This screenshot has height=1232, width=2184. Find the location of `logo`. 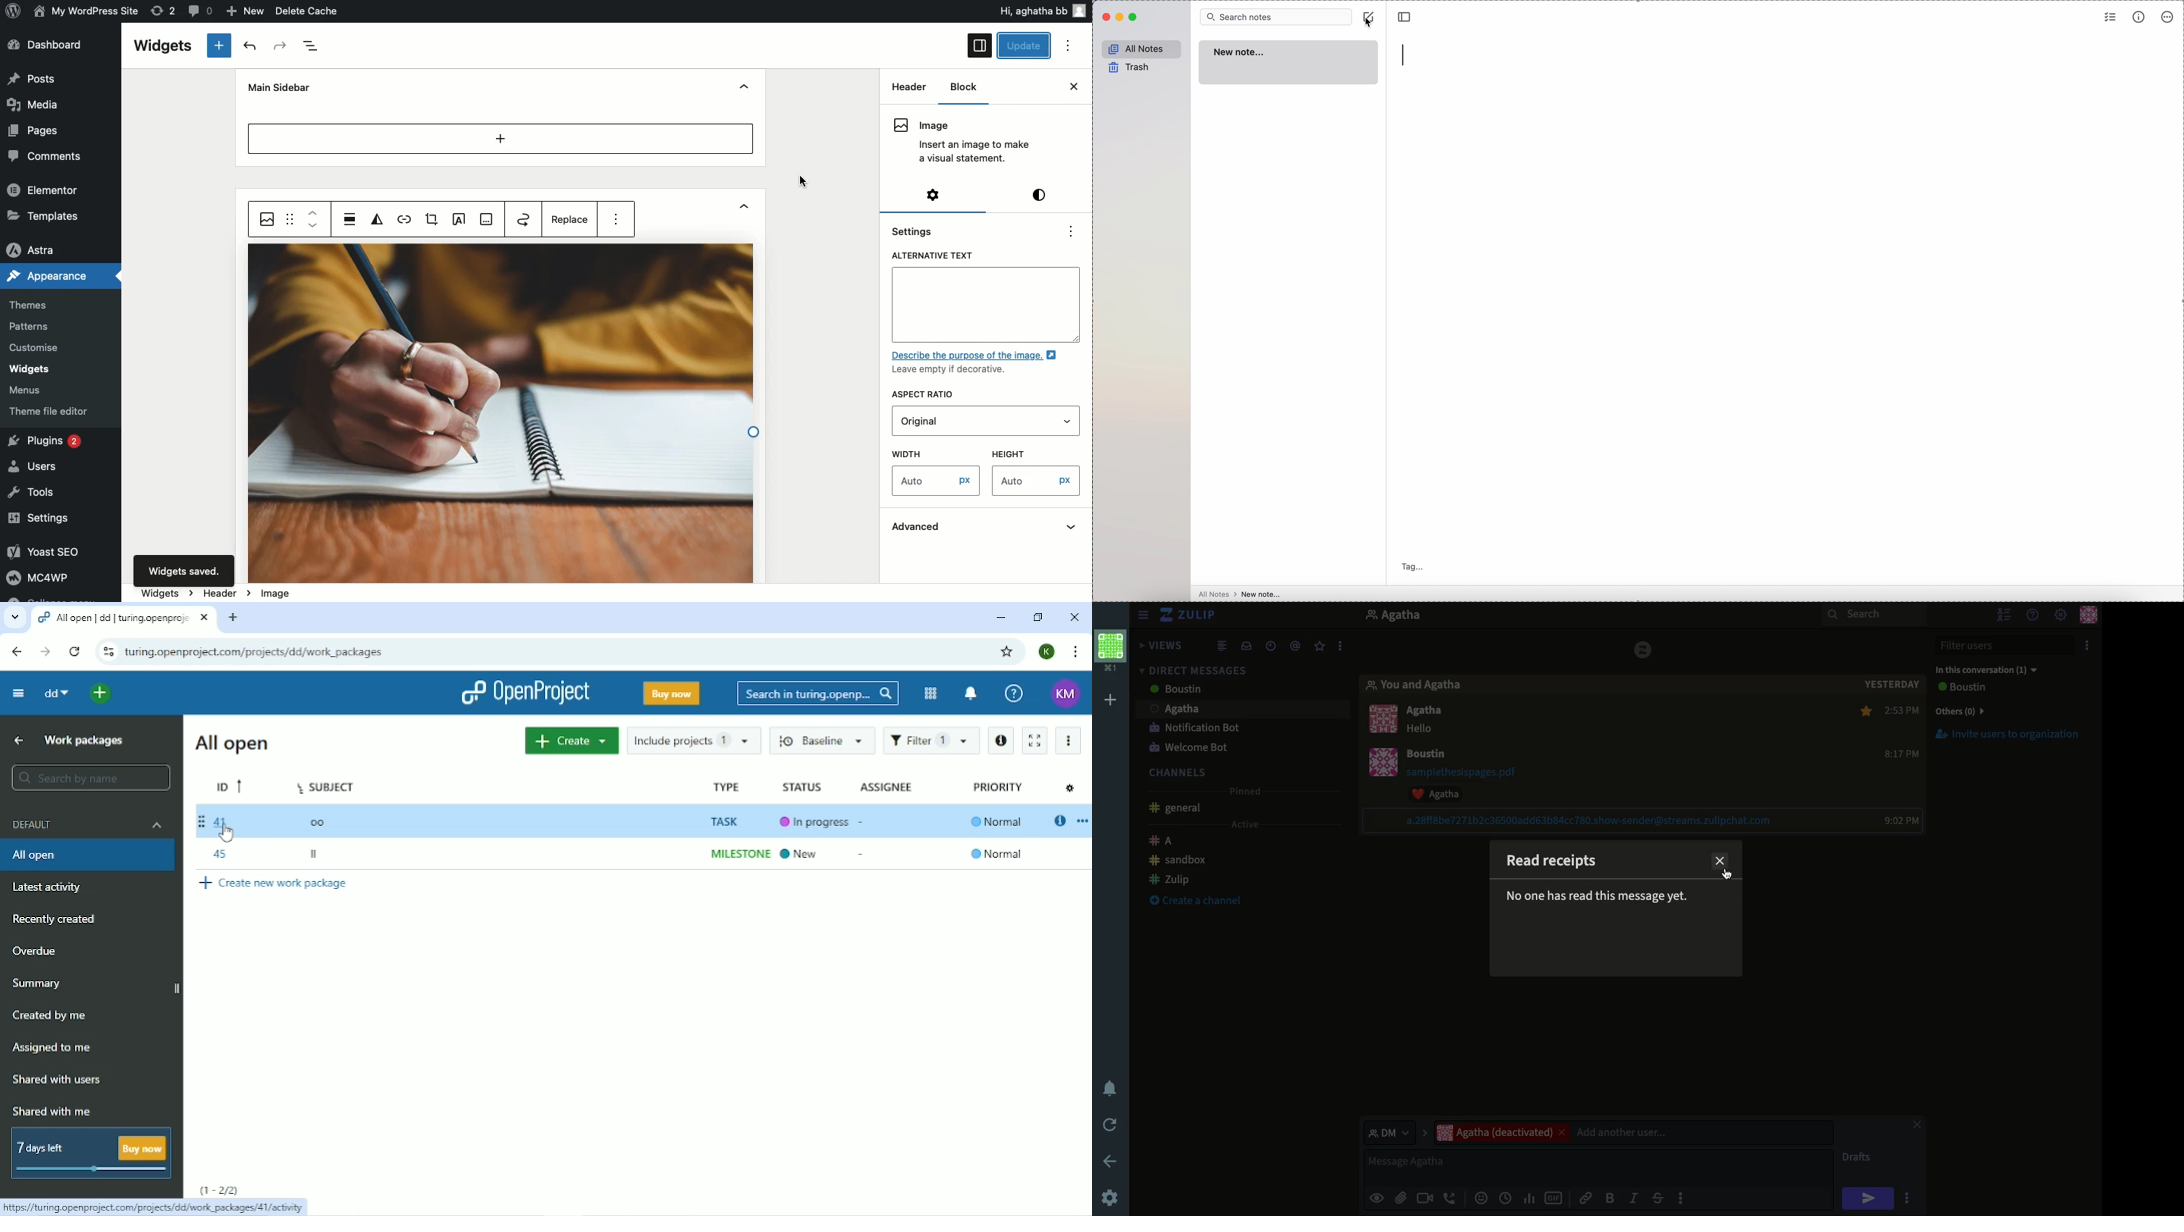

logo is located at coordinates (1639, 649).